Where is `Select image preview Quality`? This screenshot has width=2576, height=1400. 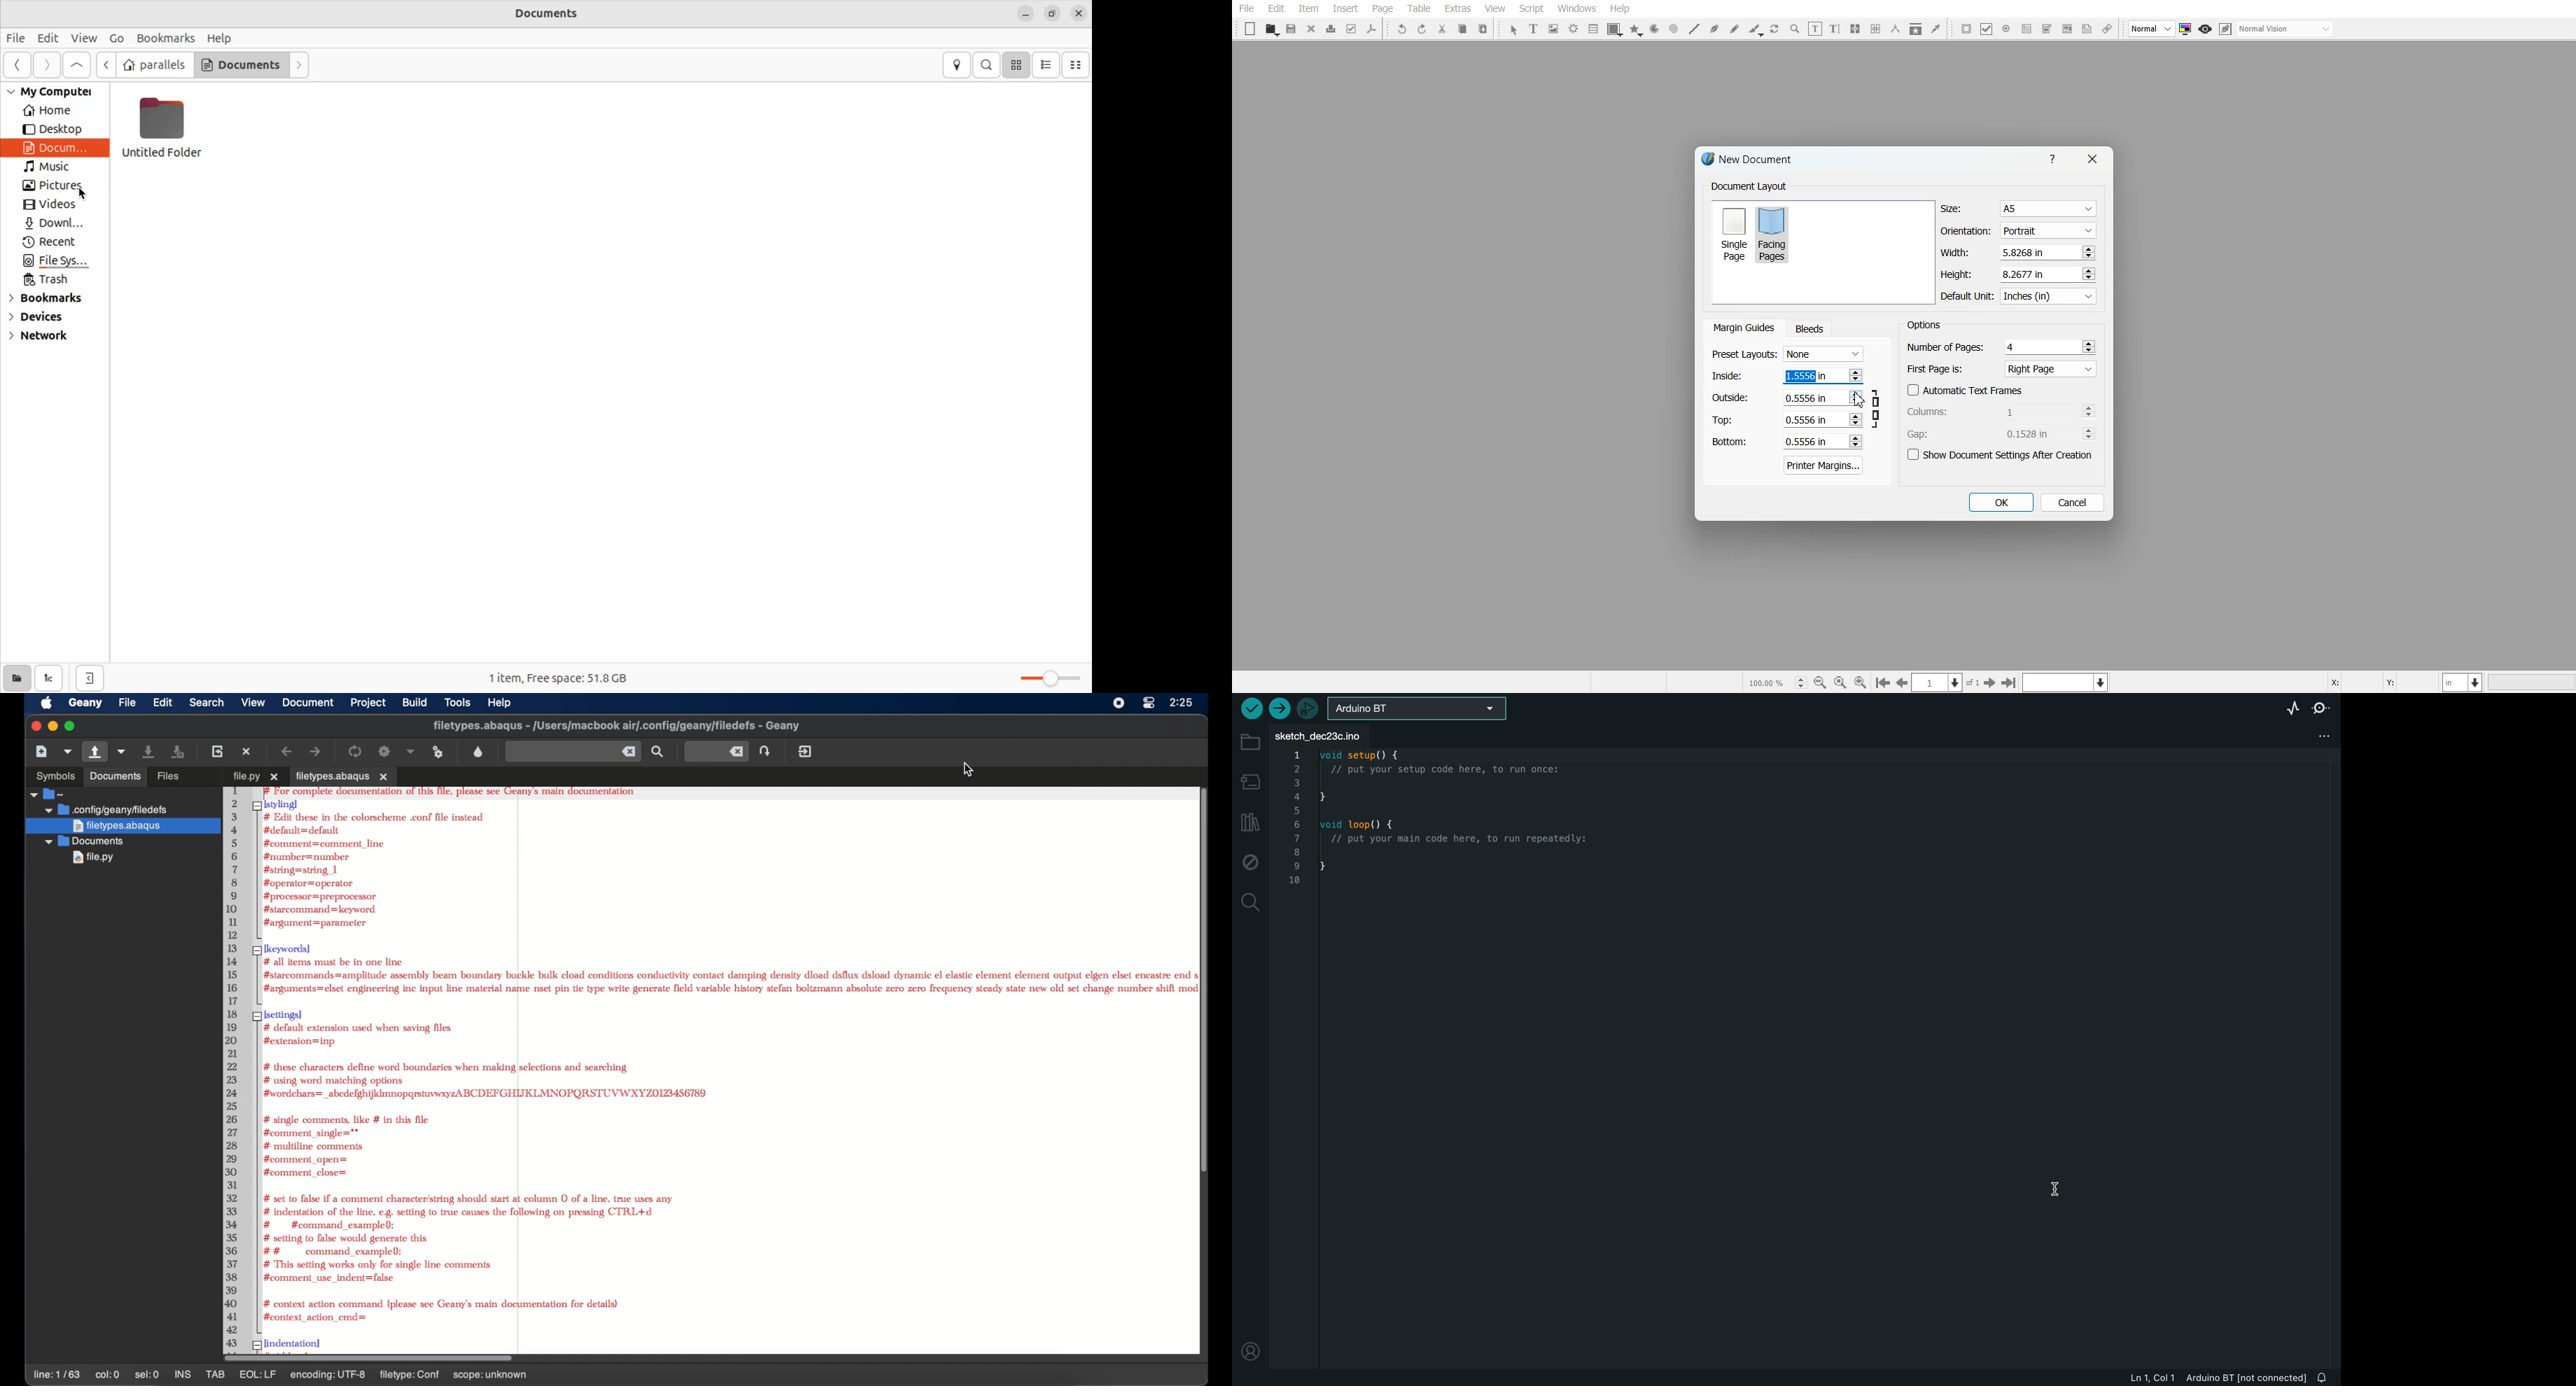 Select image preview Quality is located at coordinates (2152, 29).